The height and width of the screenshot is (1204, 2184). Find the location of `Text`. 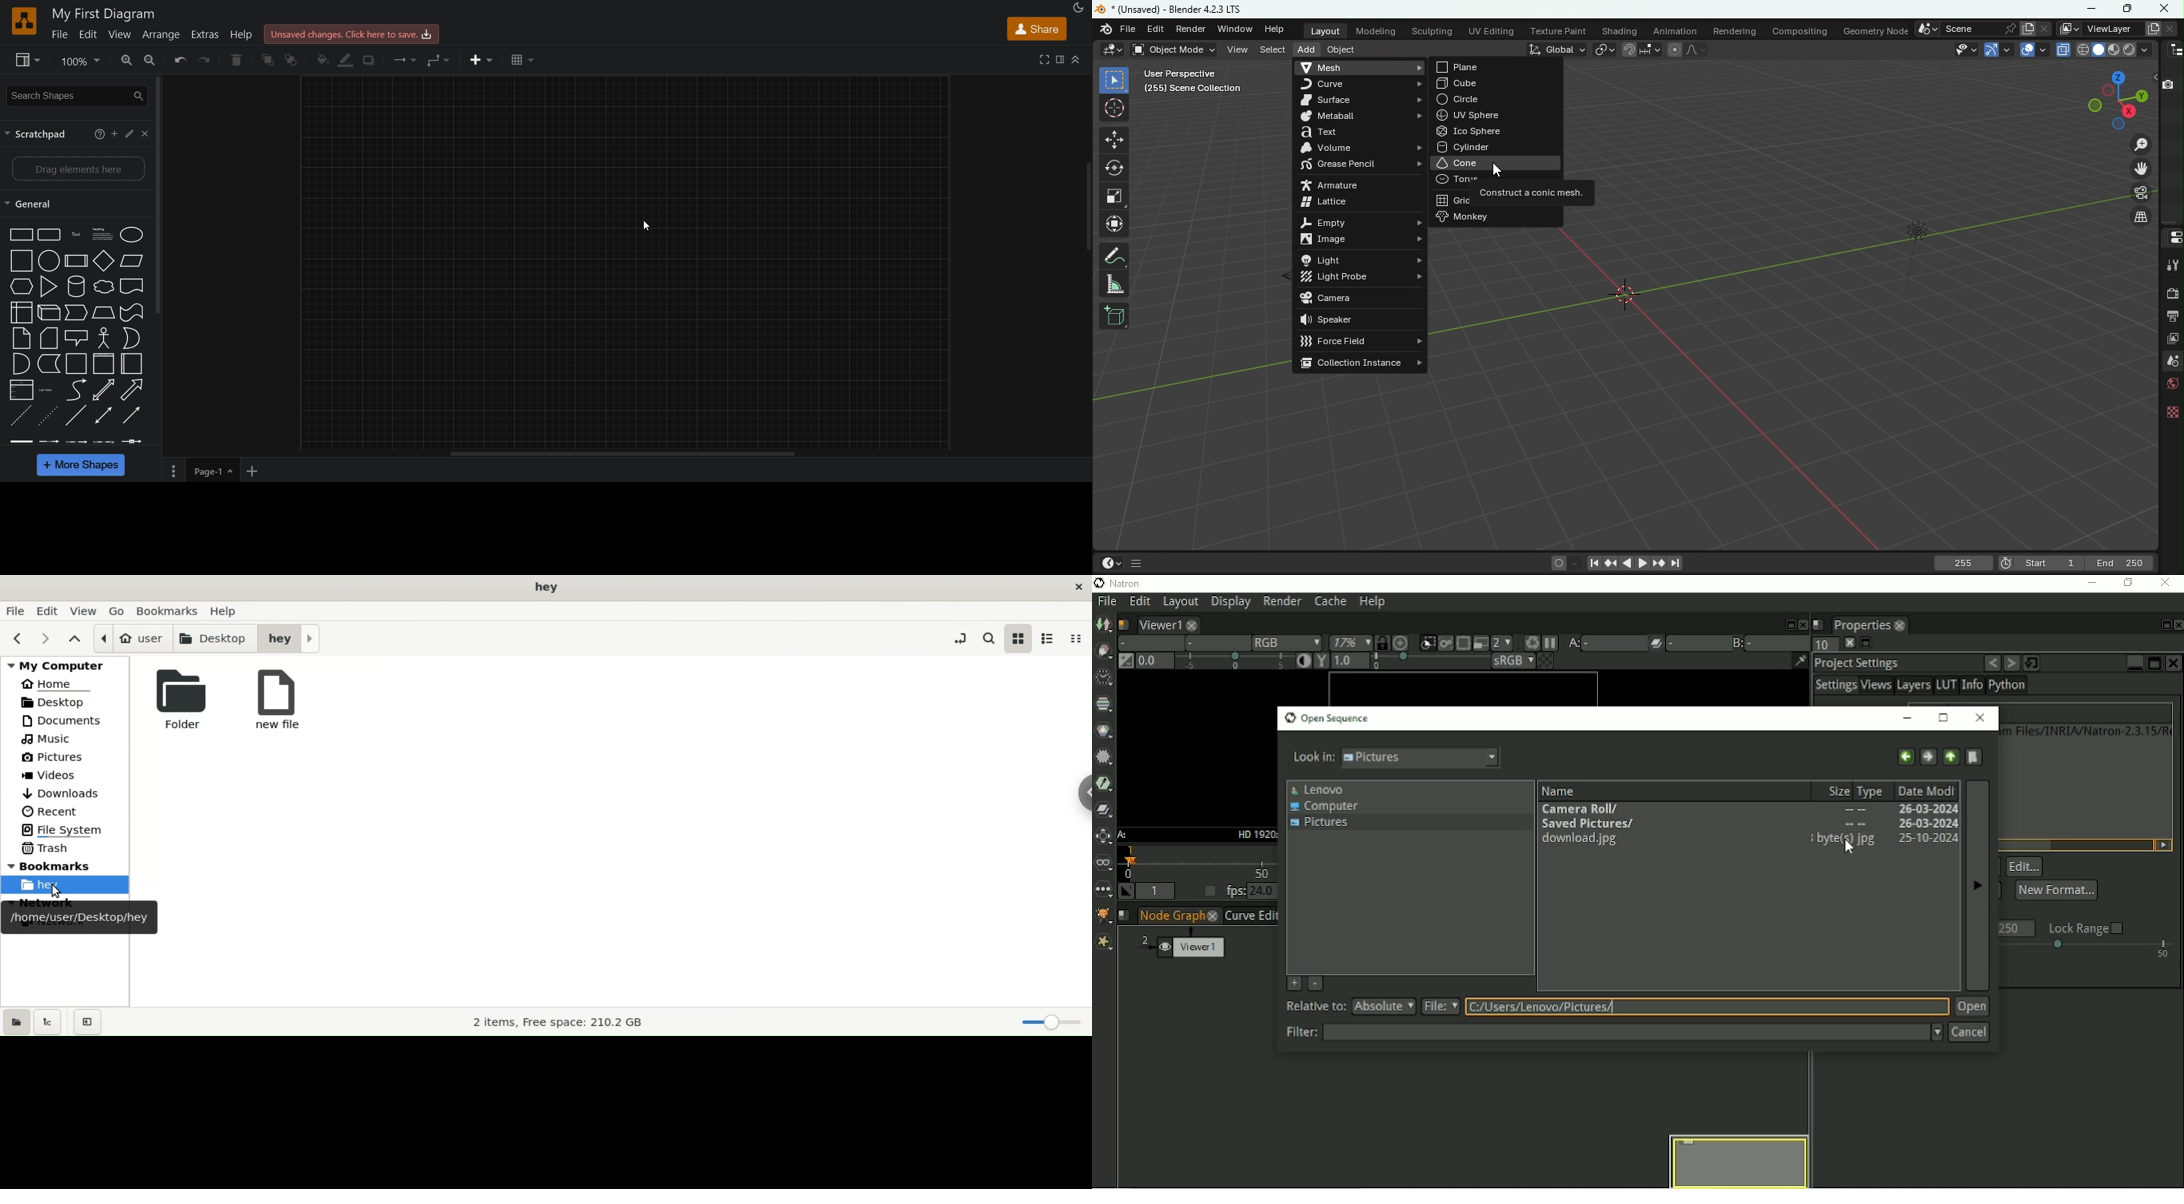

Text is located at coordinates (1360, 131).